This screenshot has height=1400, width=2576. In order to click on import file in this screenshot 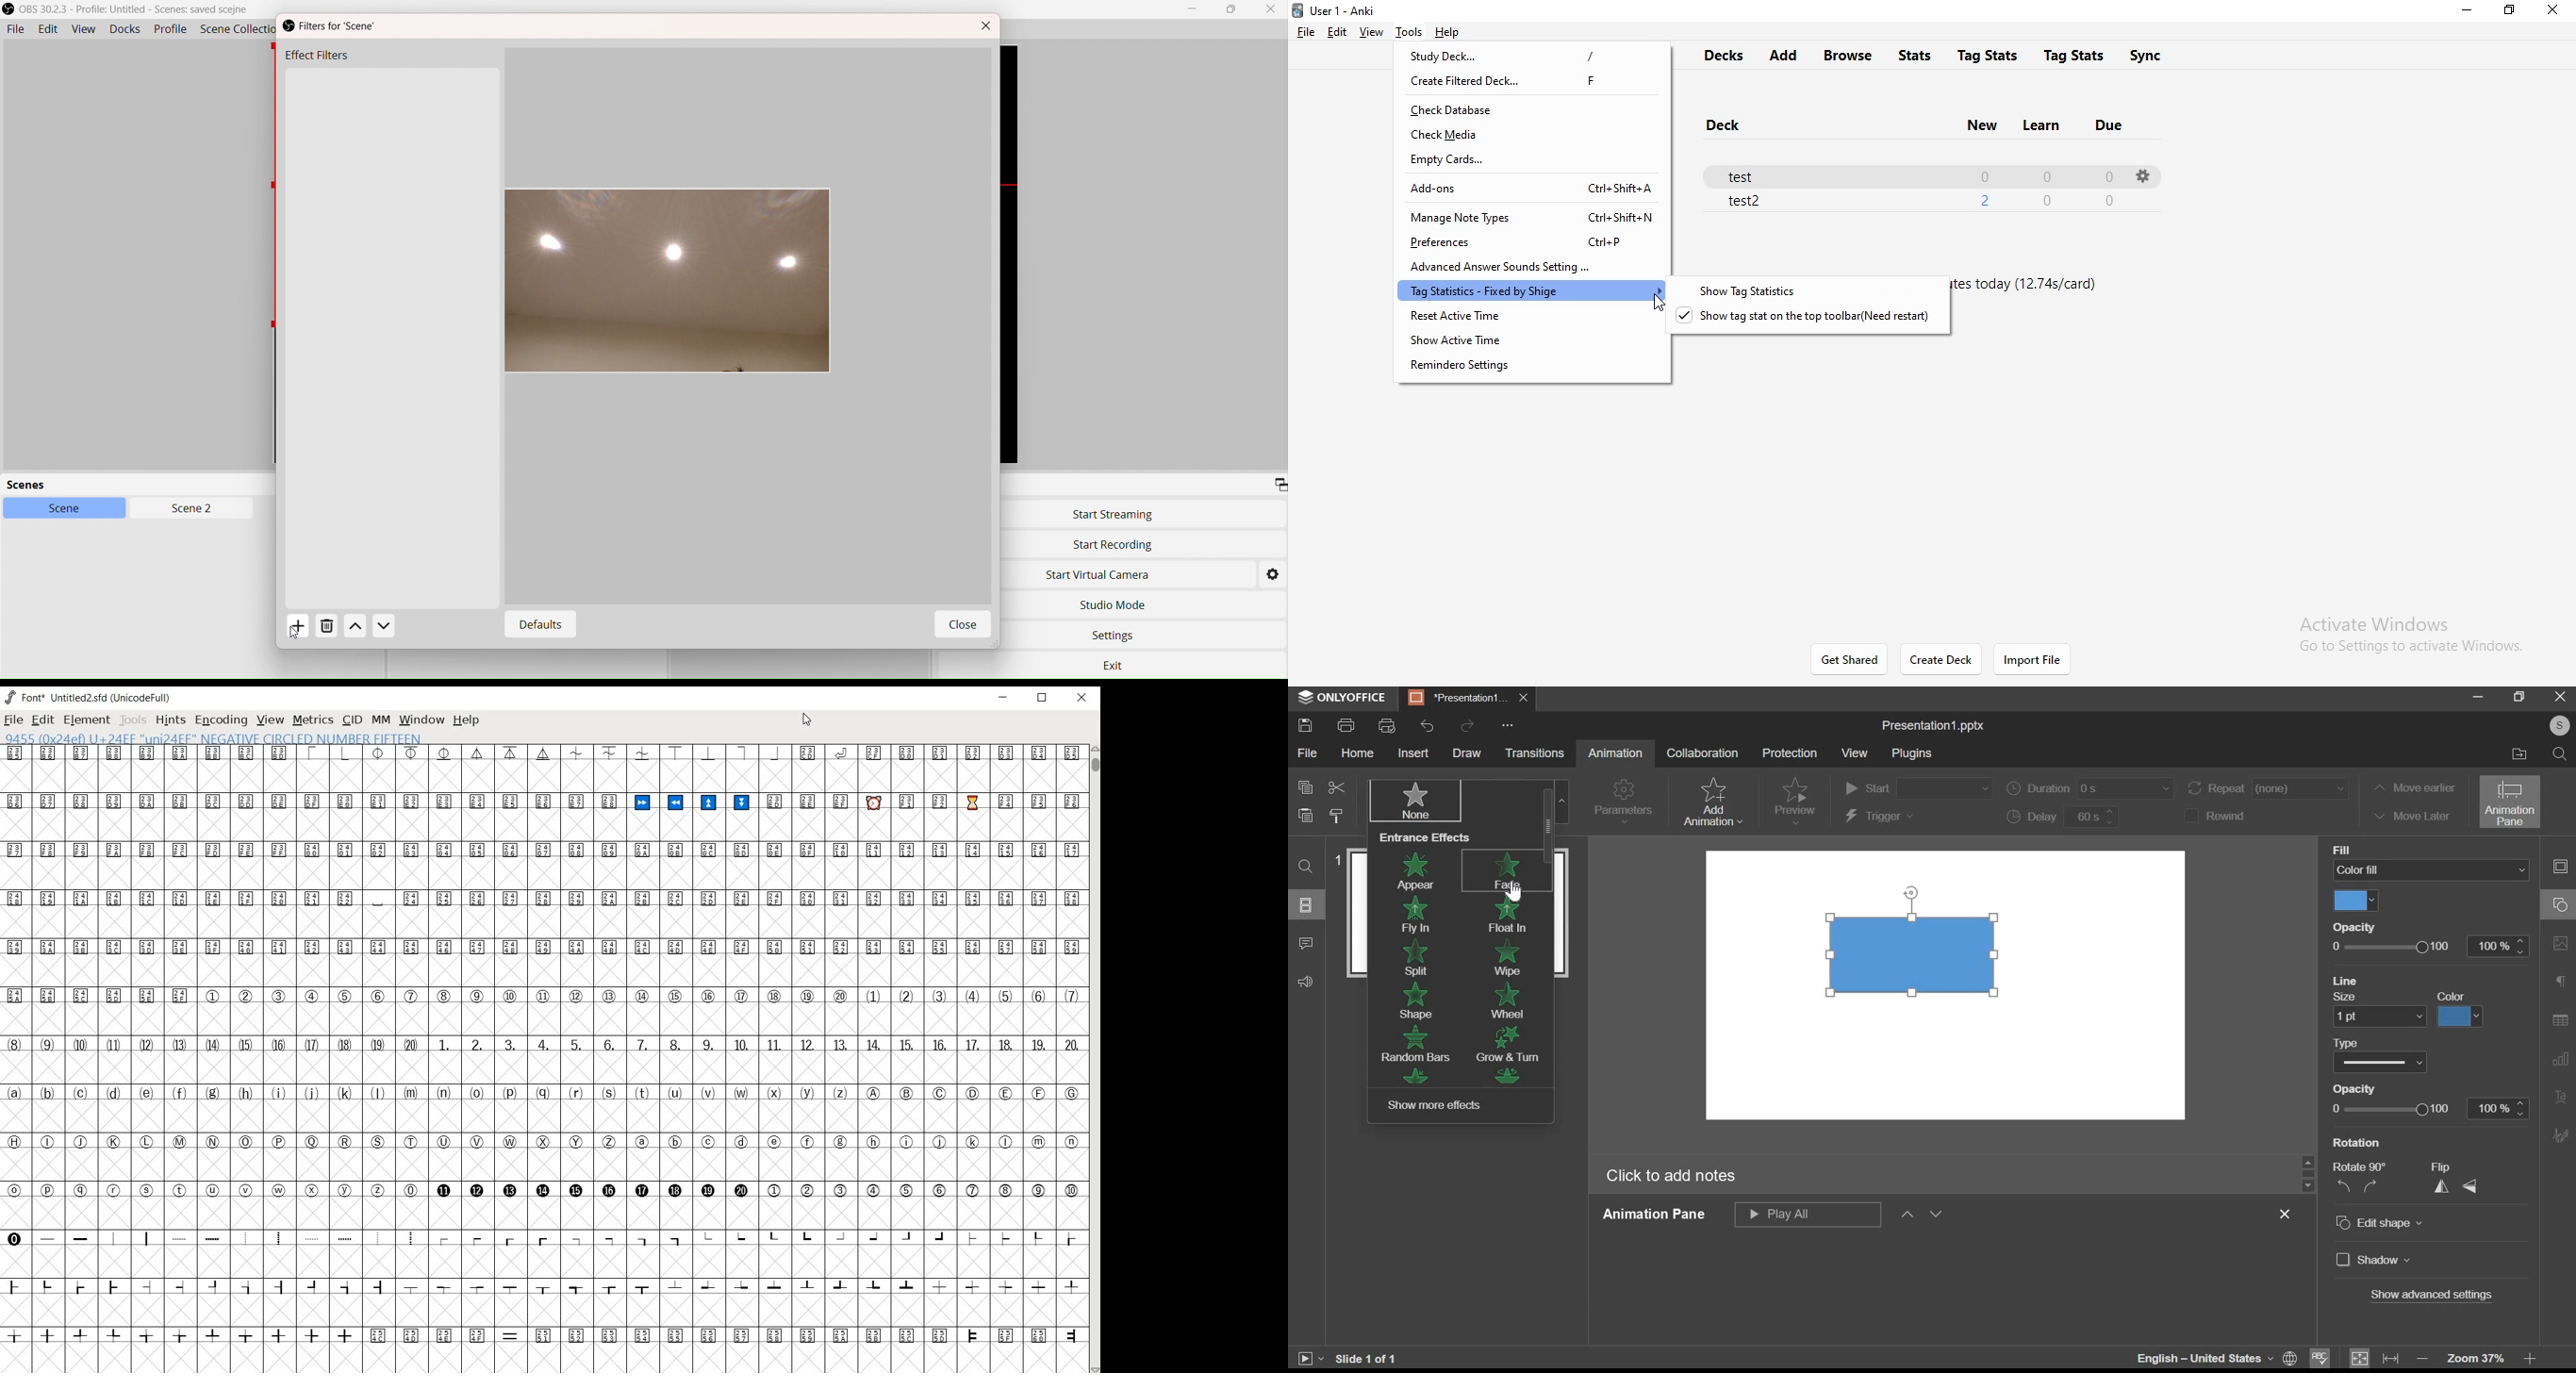, I will do `click(2040, 660)`.